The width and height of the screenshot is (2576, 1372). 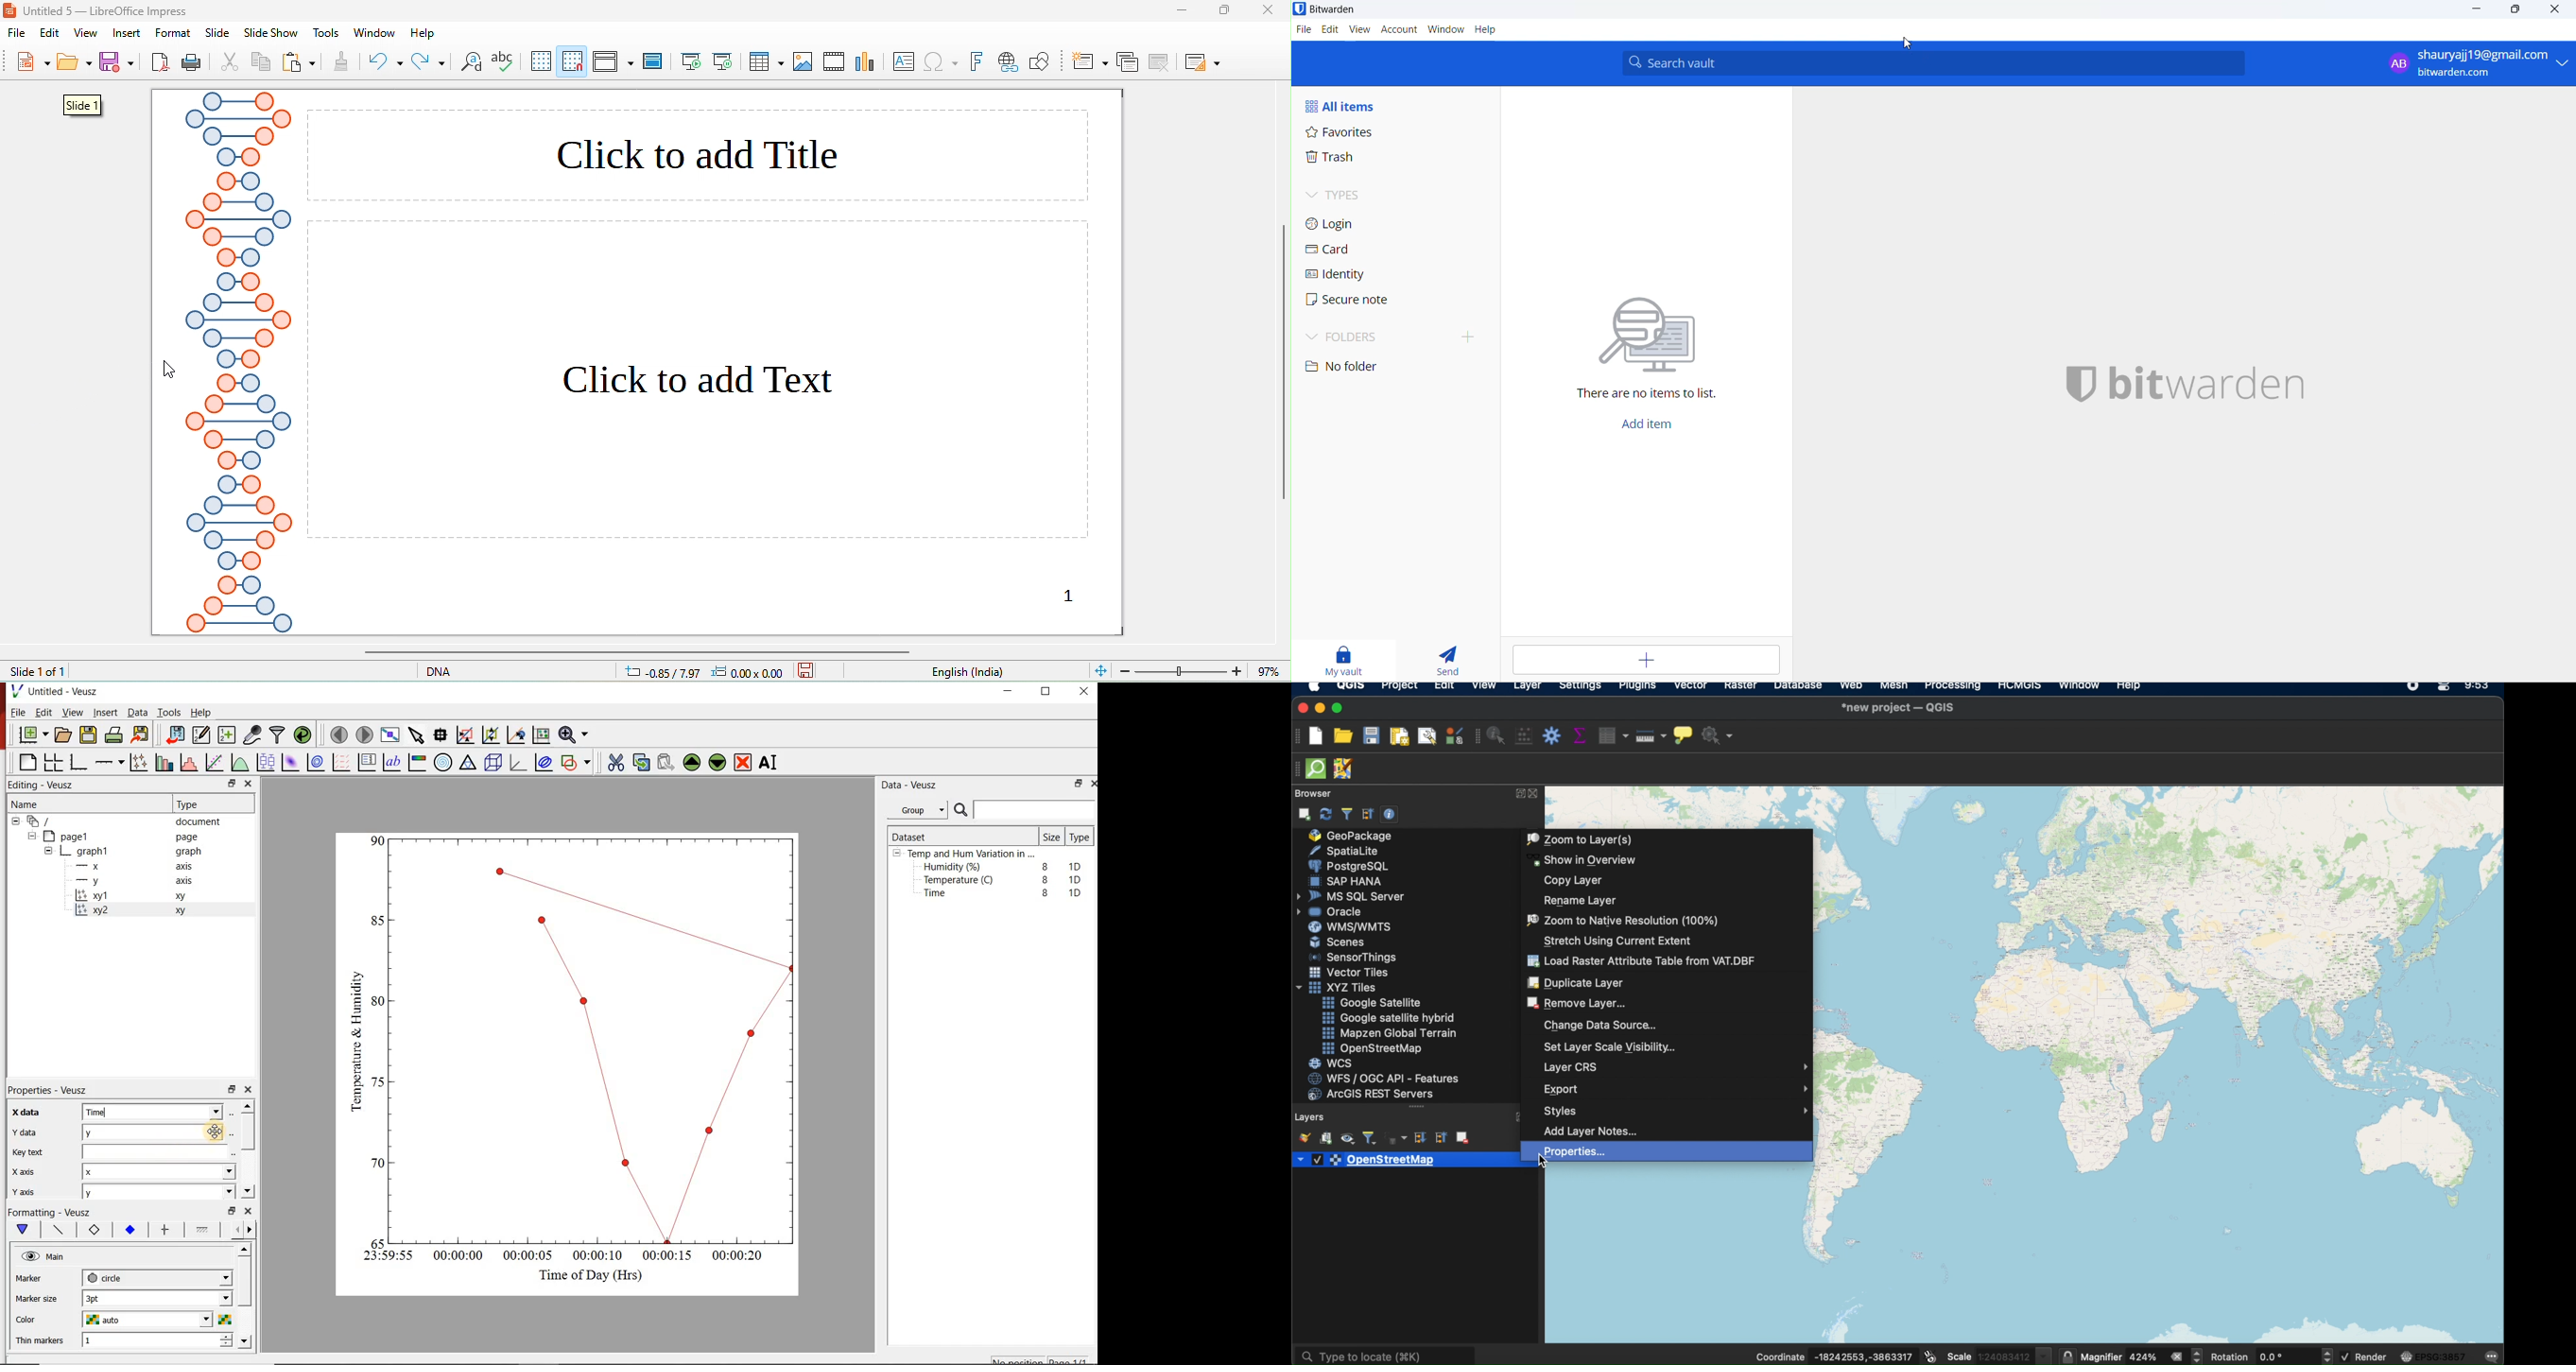 What do you see at coordinates (175, 733) in the screenshot?
I see `import data into Veusz` at bounding box center [175, 733].